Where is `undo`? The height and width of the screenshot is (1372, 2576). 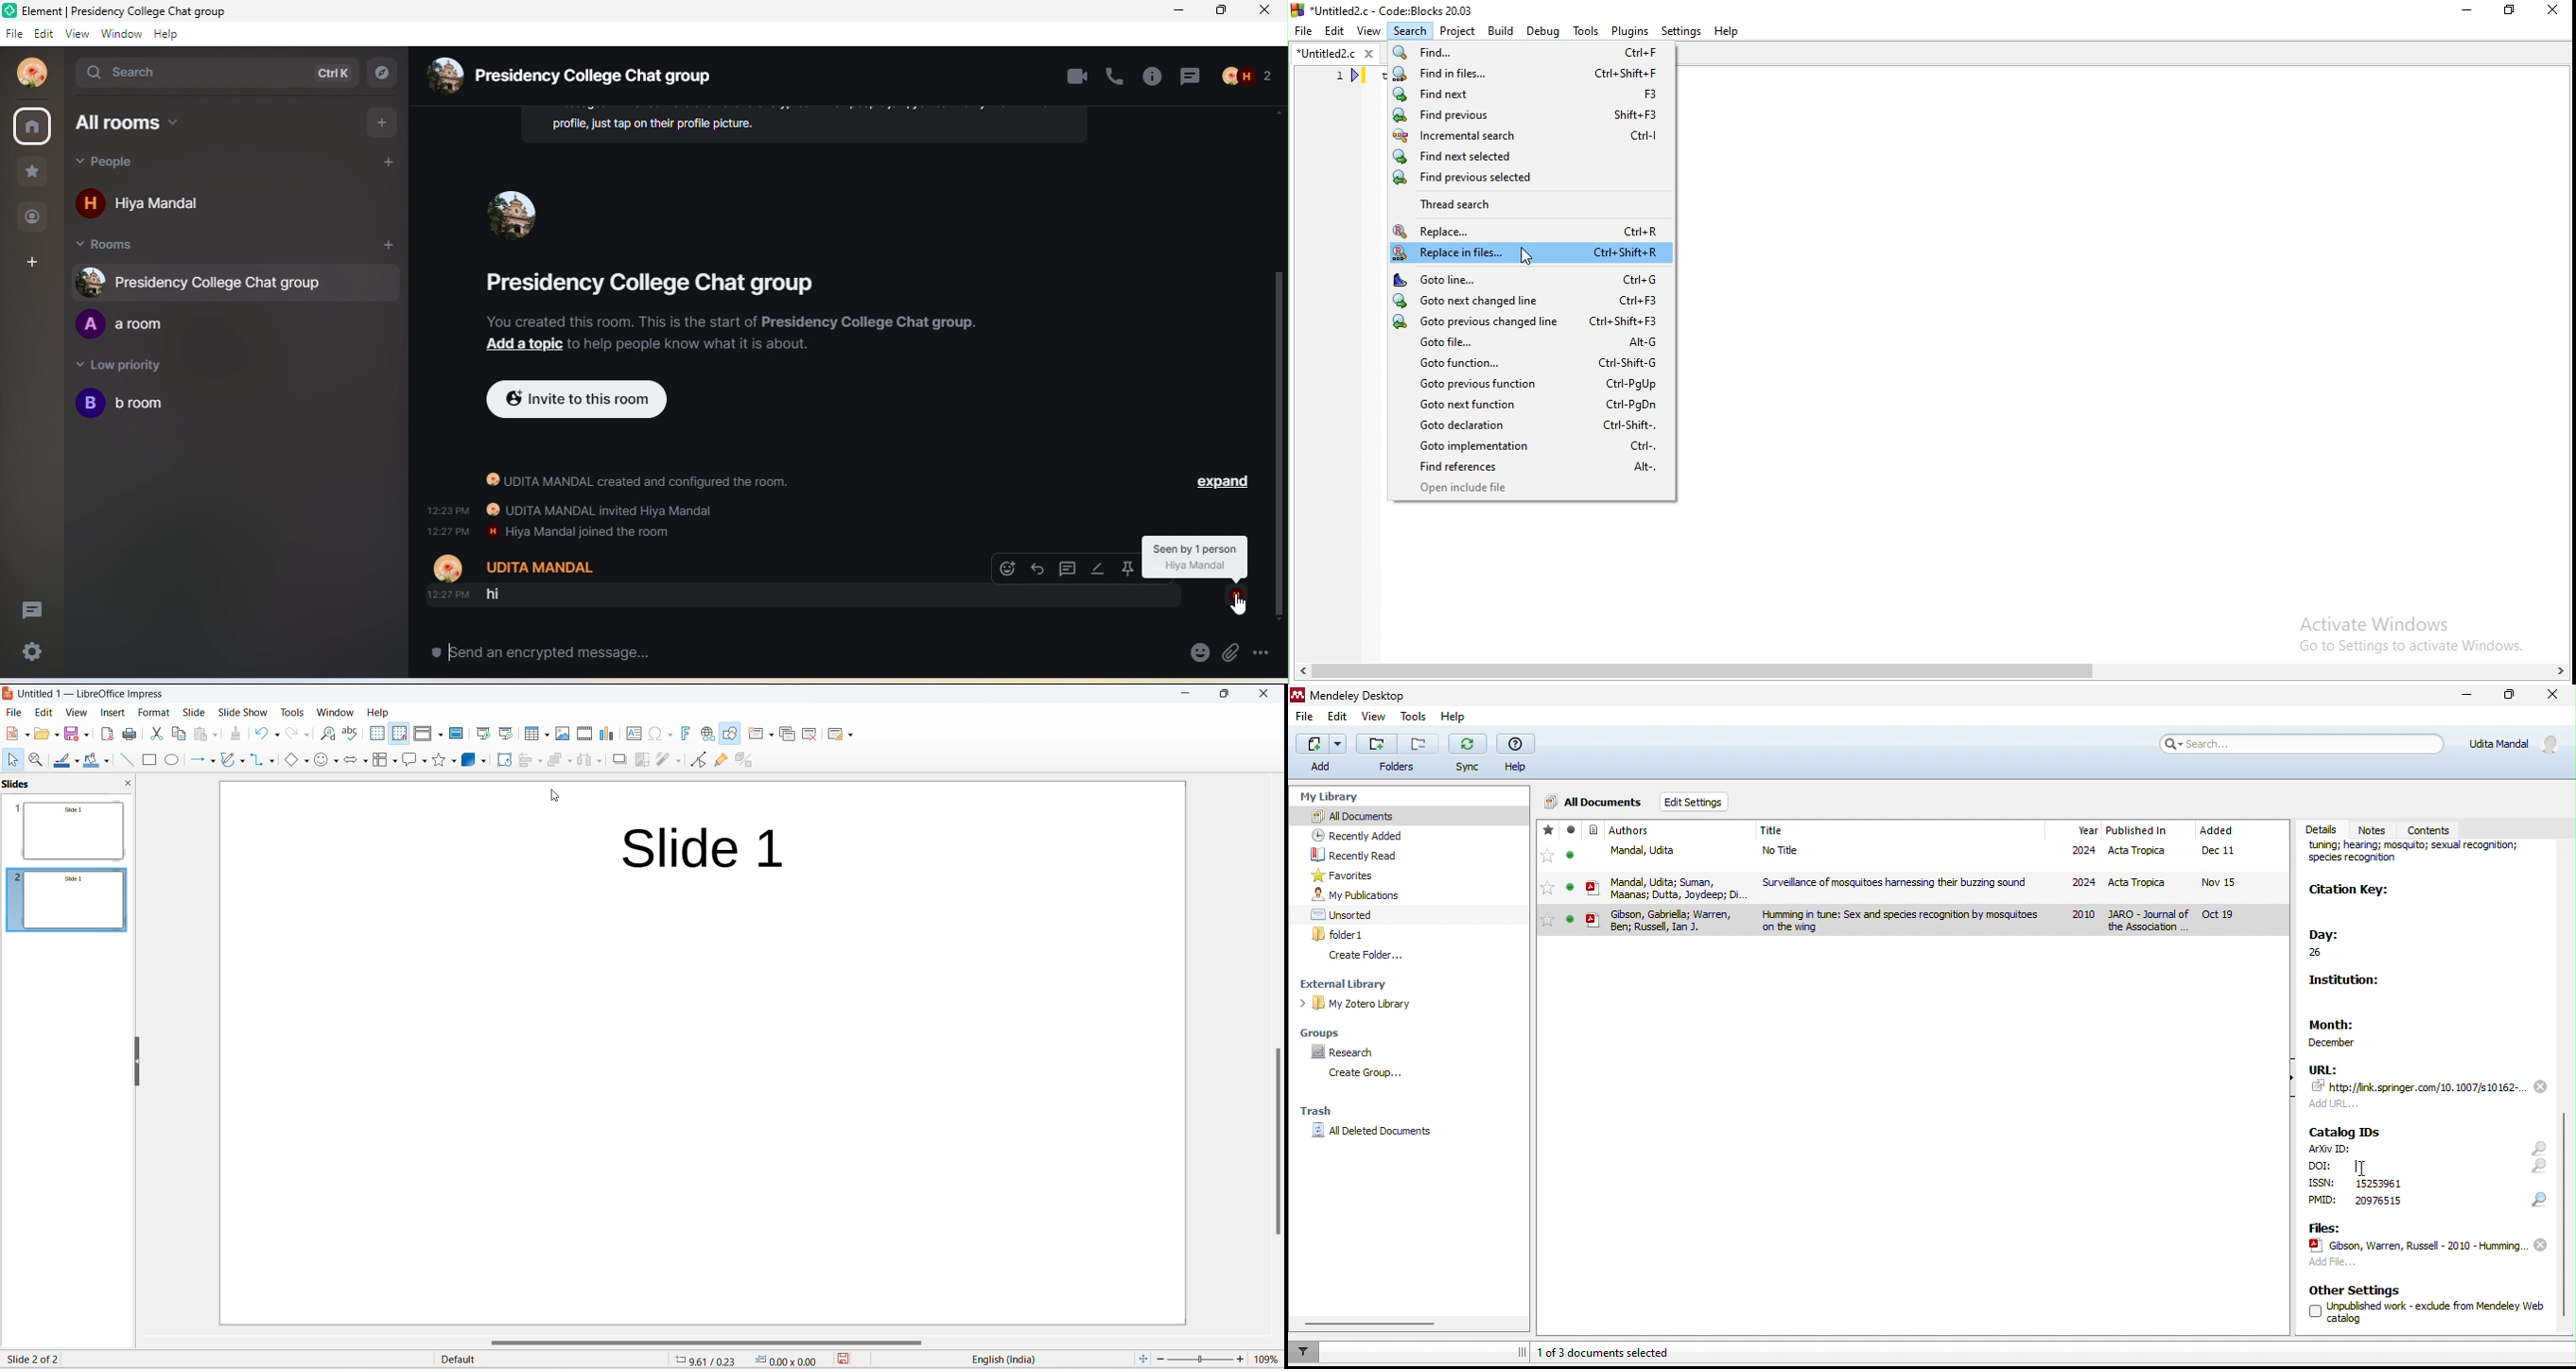 undo is located at coordinates (266, 734).